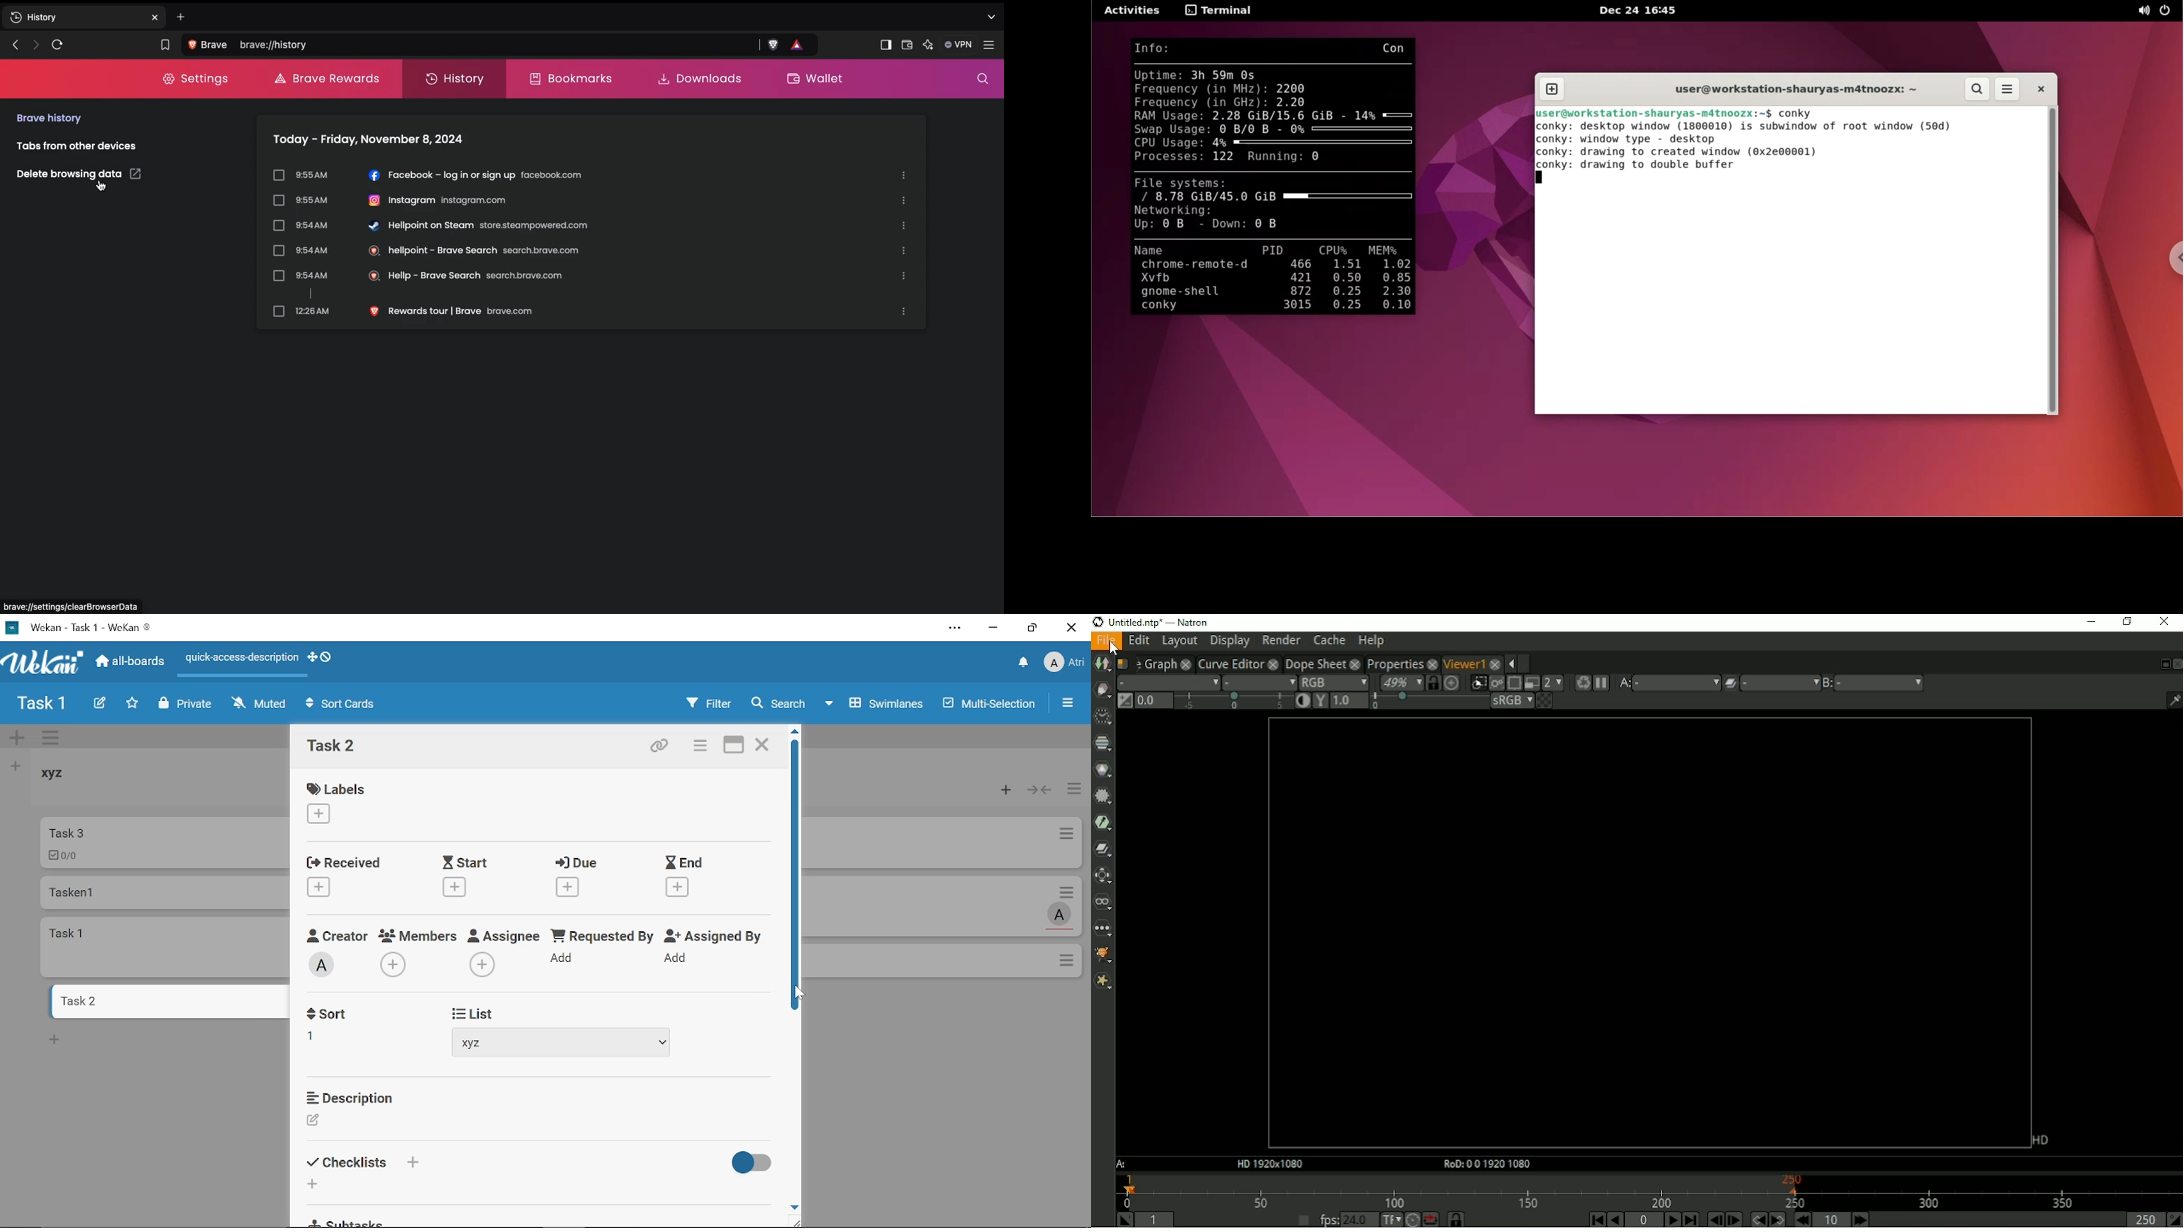 The width and height of the screenshot is (2184, 1232). What do you see at coordinates (324, 1011) in the screenshot?
I see `Sort` at bounding box center [324, 1011].